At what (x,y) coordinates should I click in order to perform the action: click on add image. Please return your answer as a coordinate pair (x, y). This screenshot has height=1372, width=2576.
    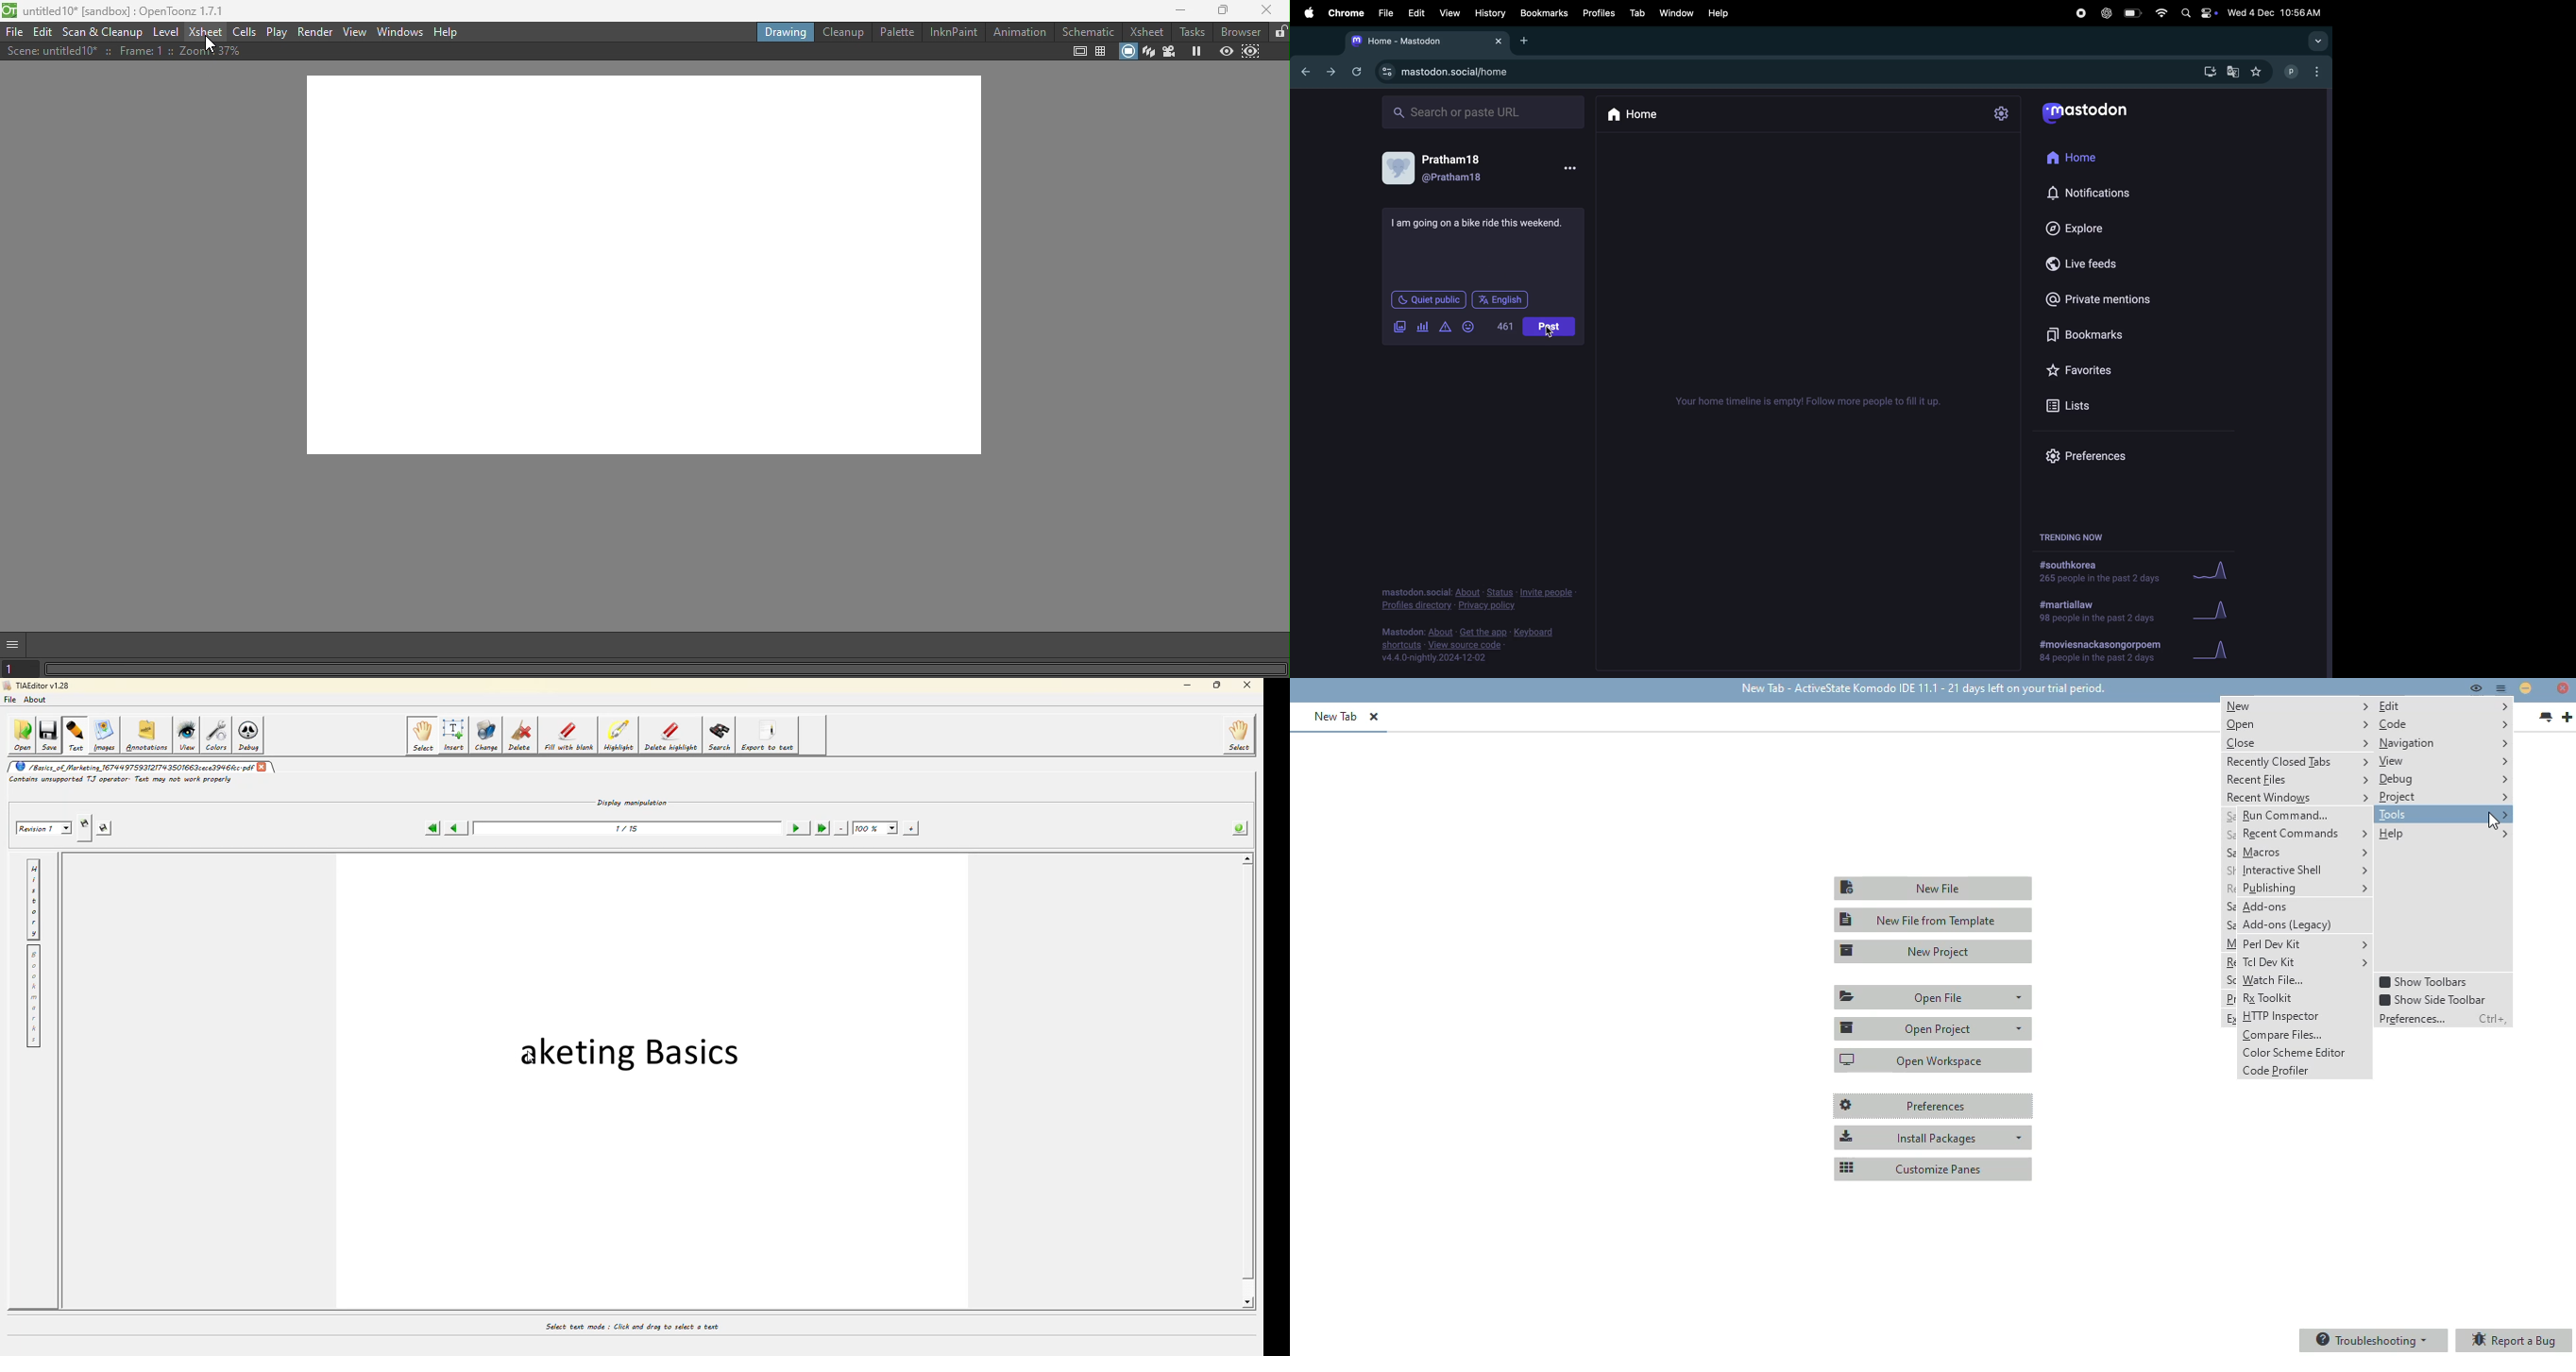
    Looking at the image, I should click on (1401, 327).